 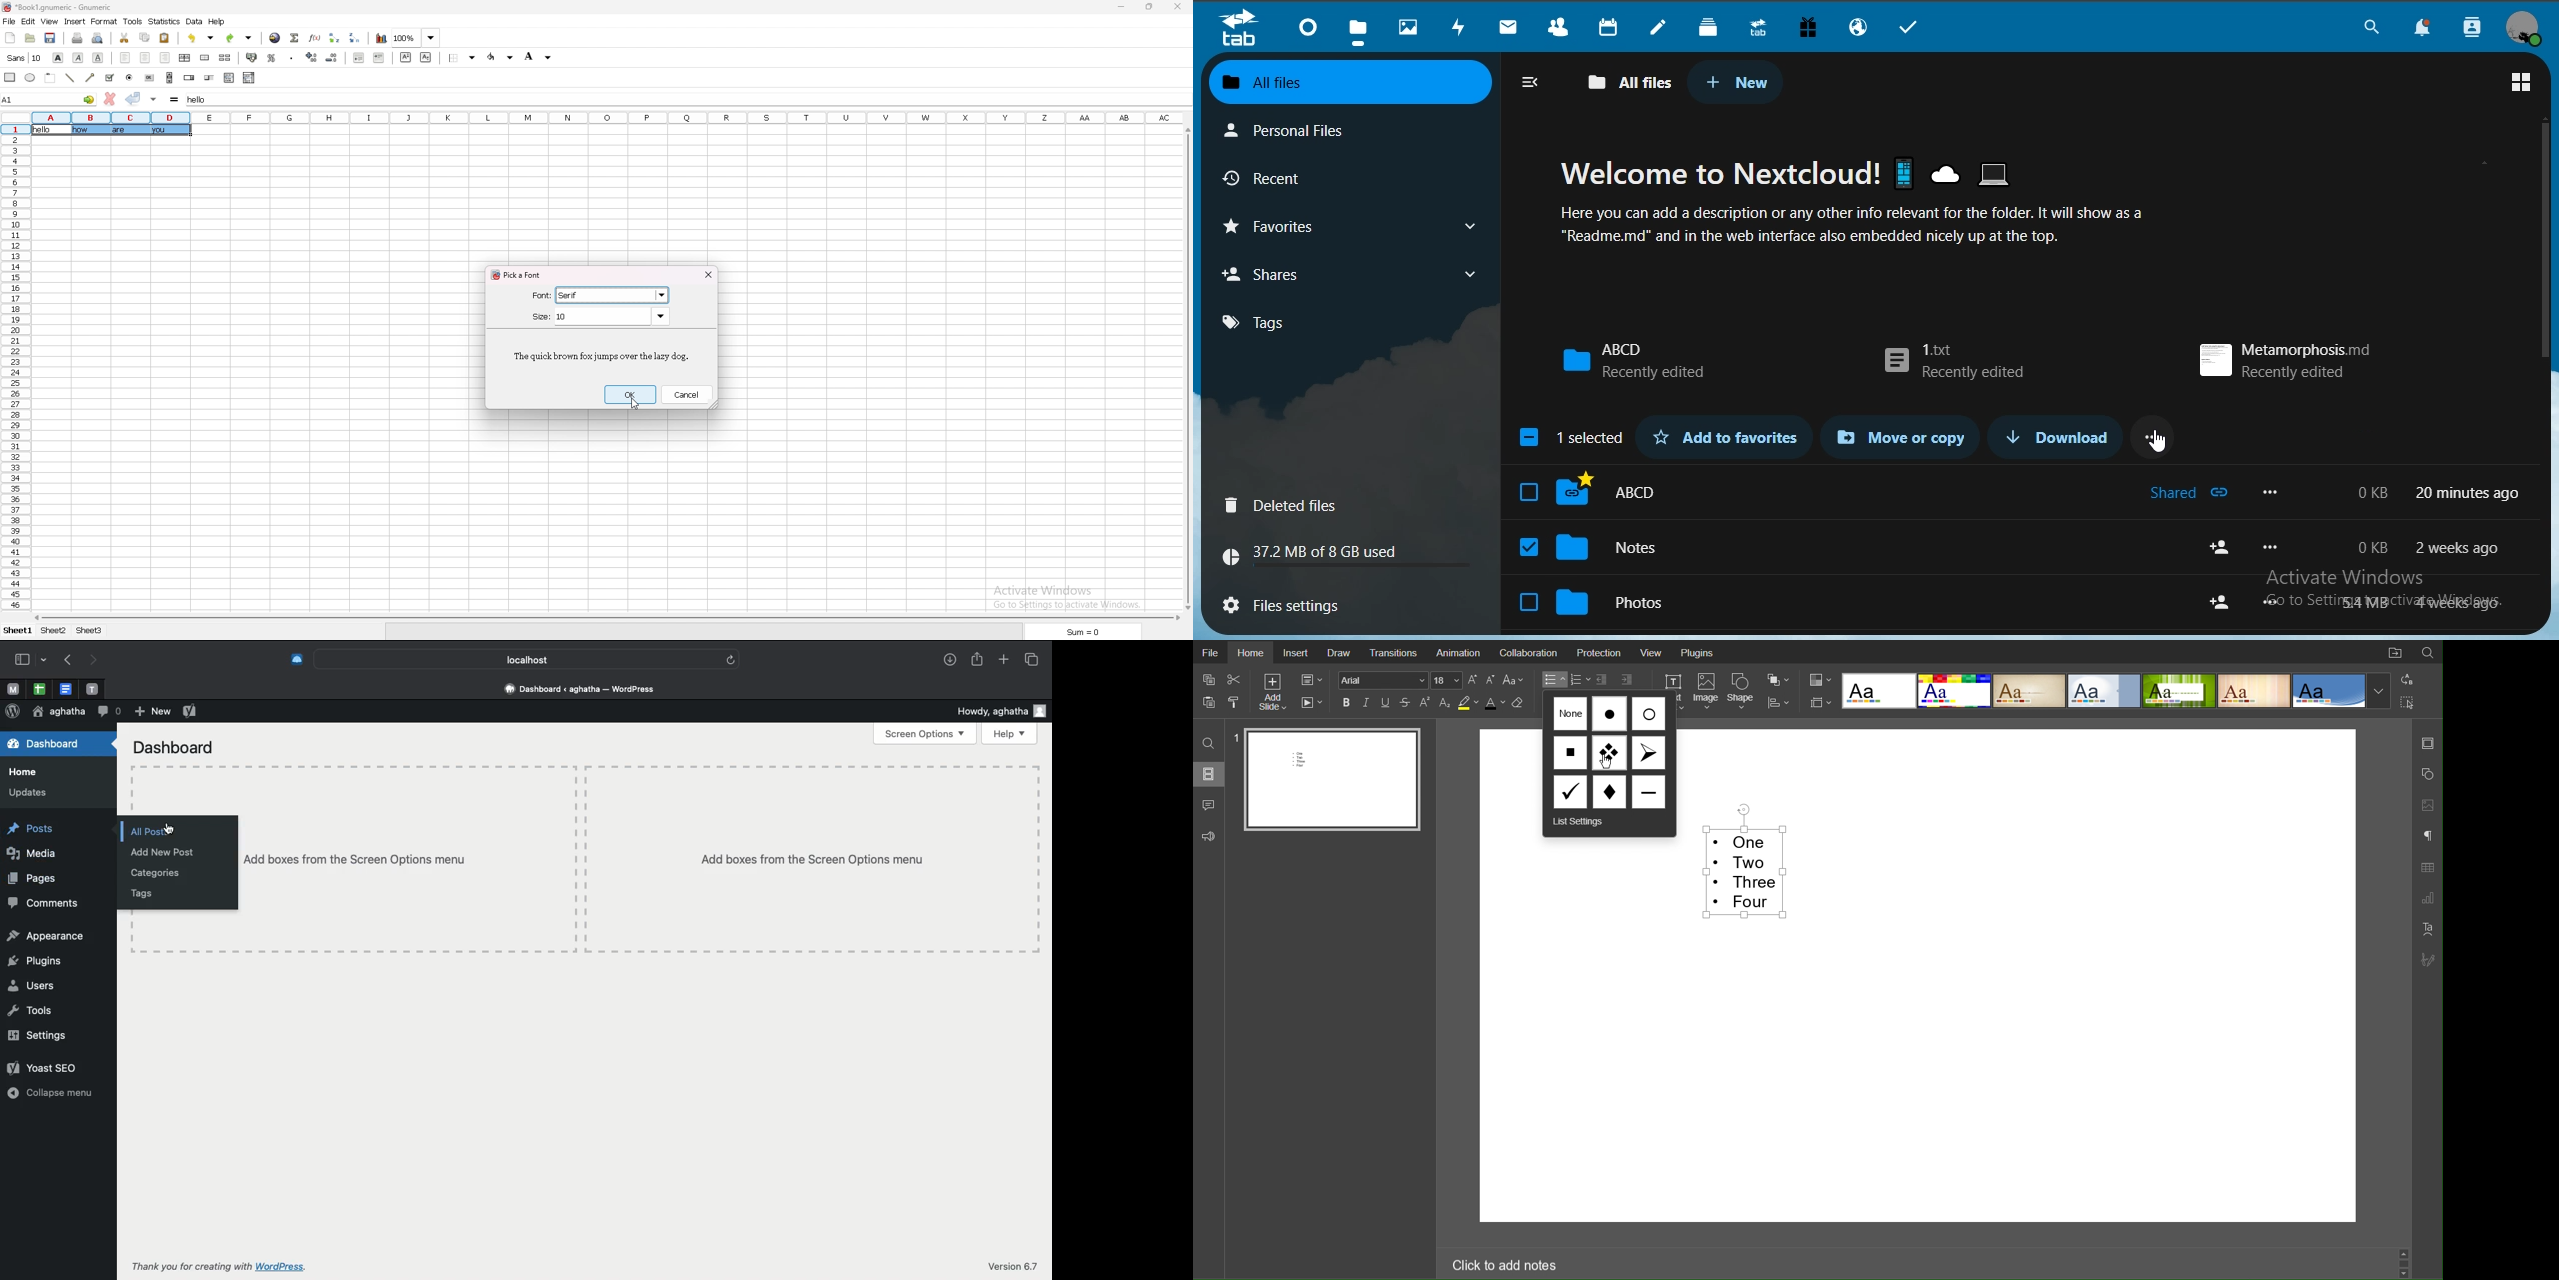 I want to click on statistics, so click(x=165, y=21).